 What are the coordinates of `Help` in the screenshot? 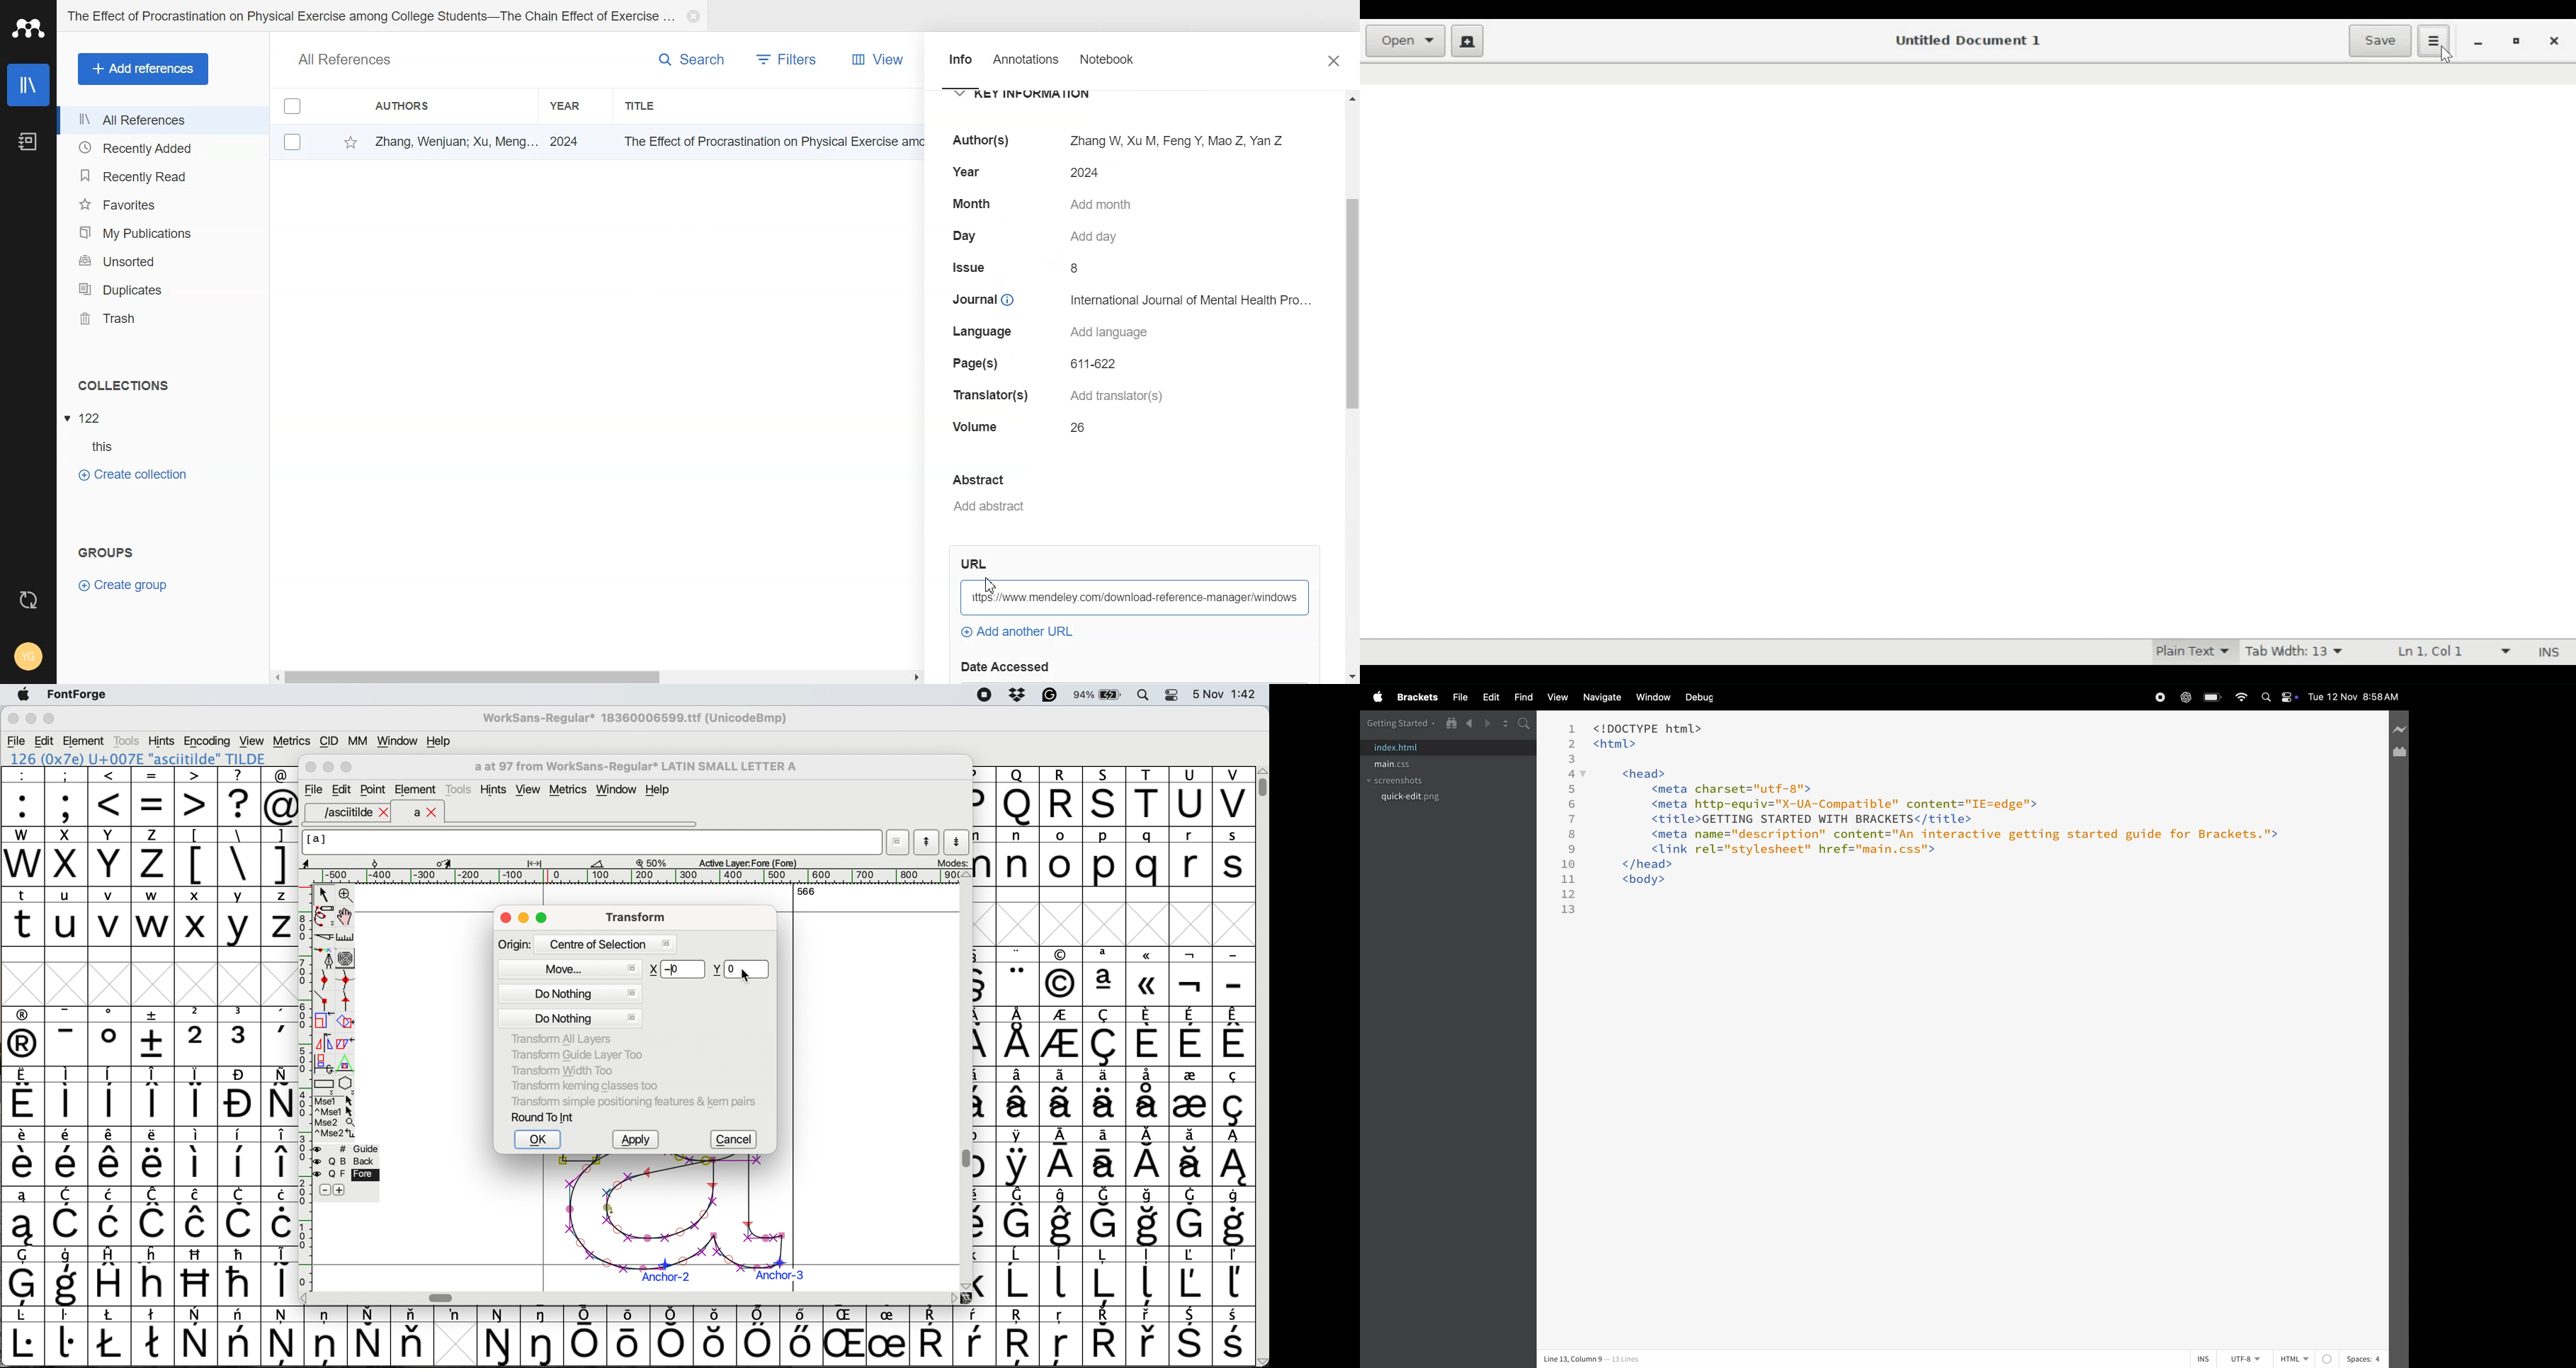 It's located at (657, 791).